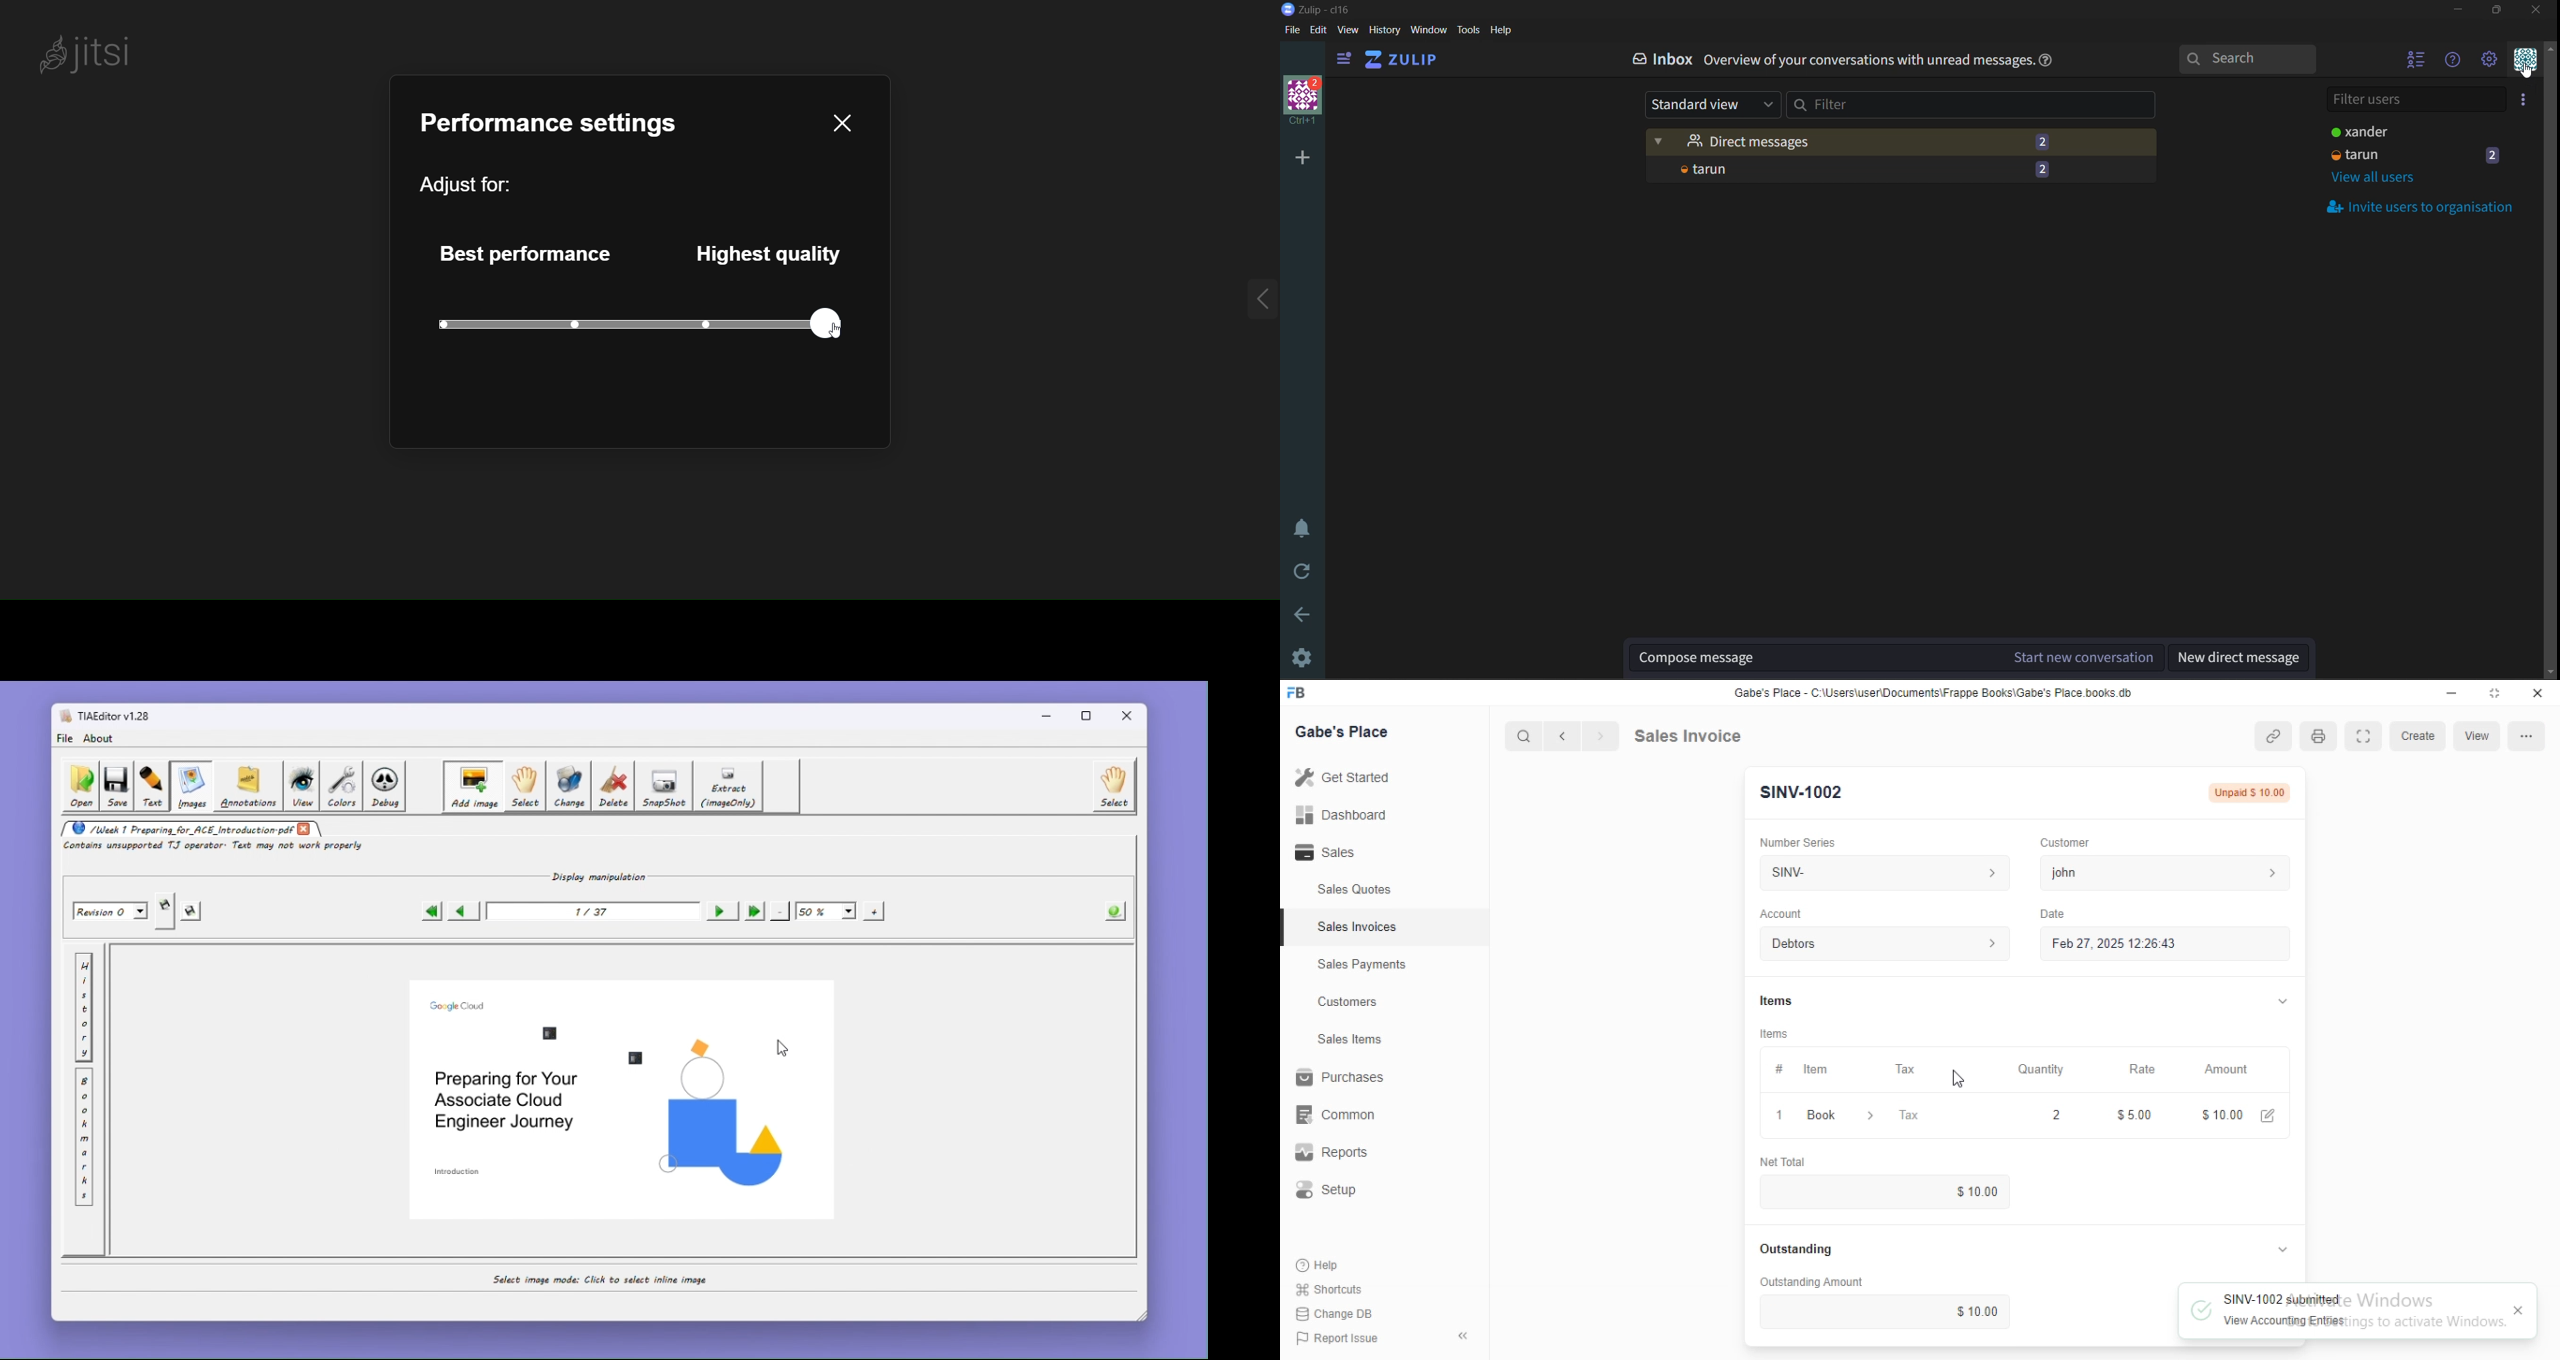  Describe the element at coordinates (2240, 656) in the screenshot. I see `new direct message` at that location.